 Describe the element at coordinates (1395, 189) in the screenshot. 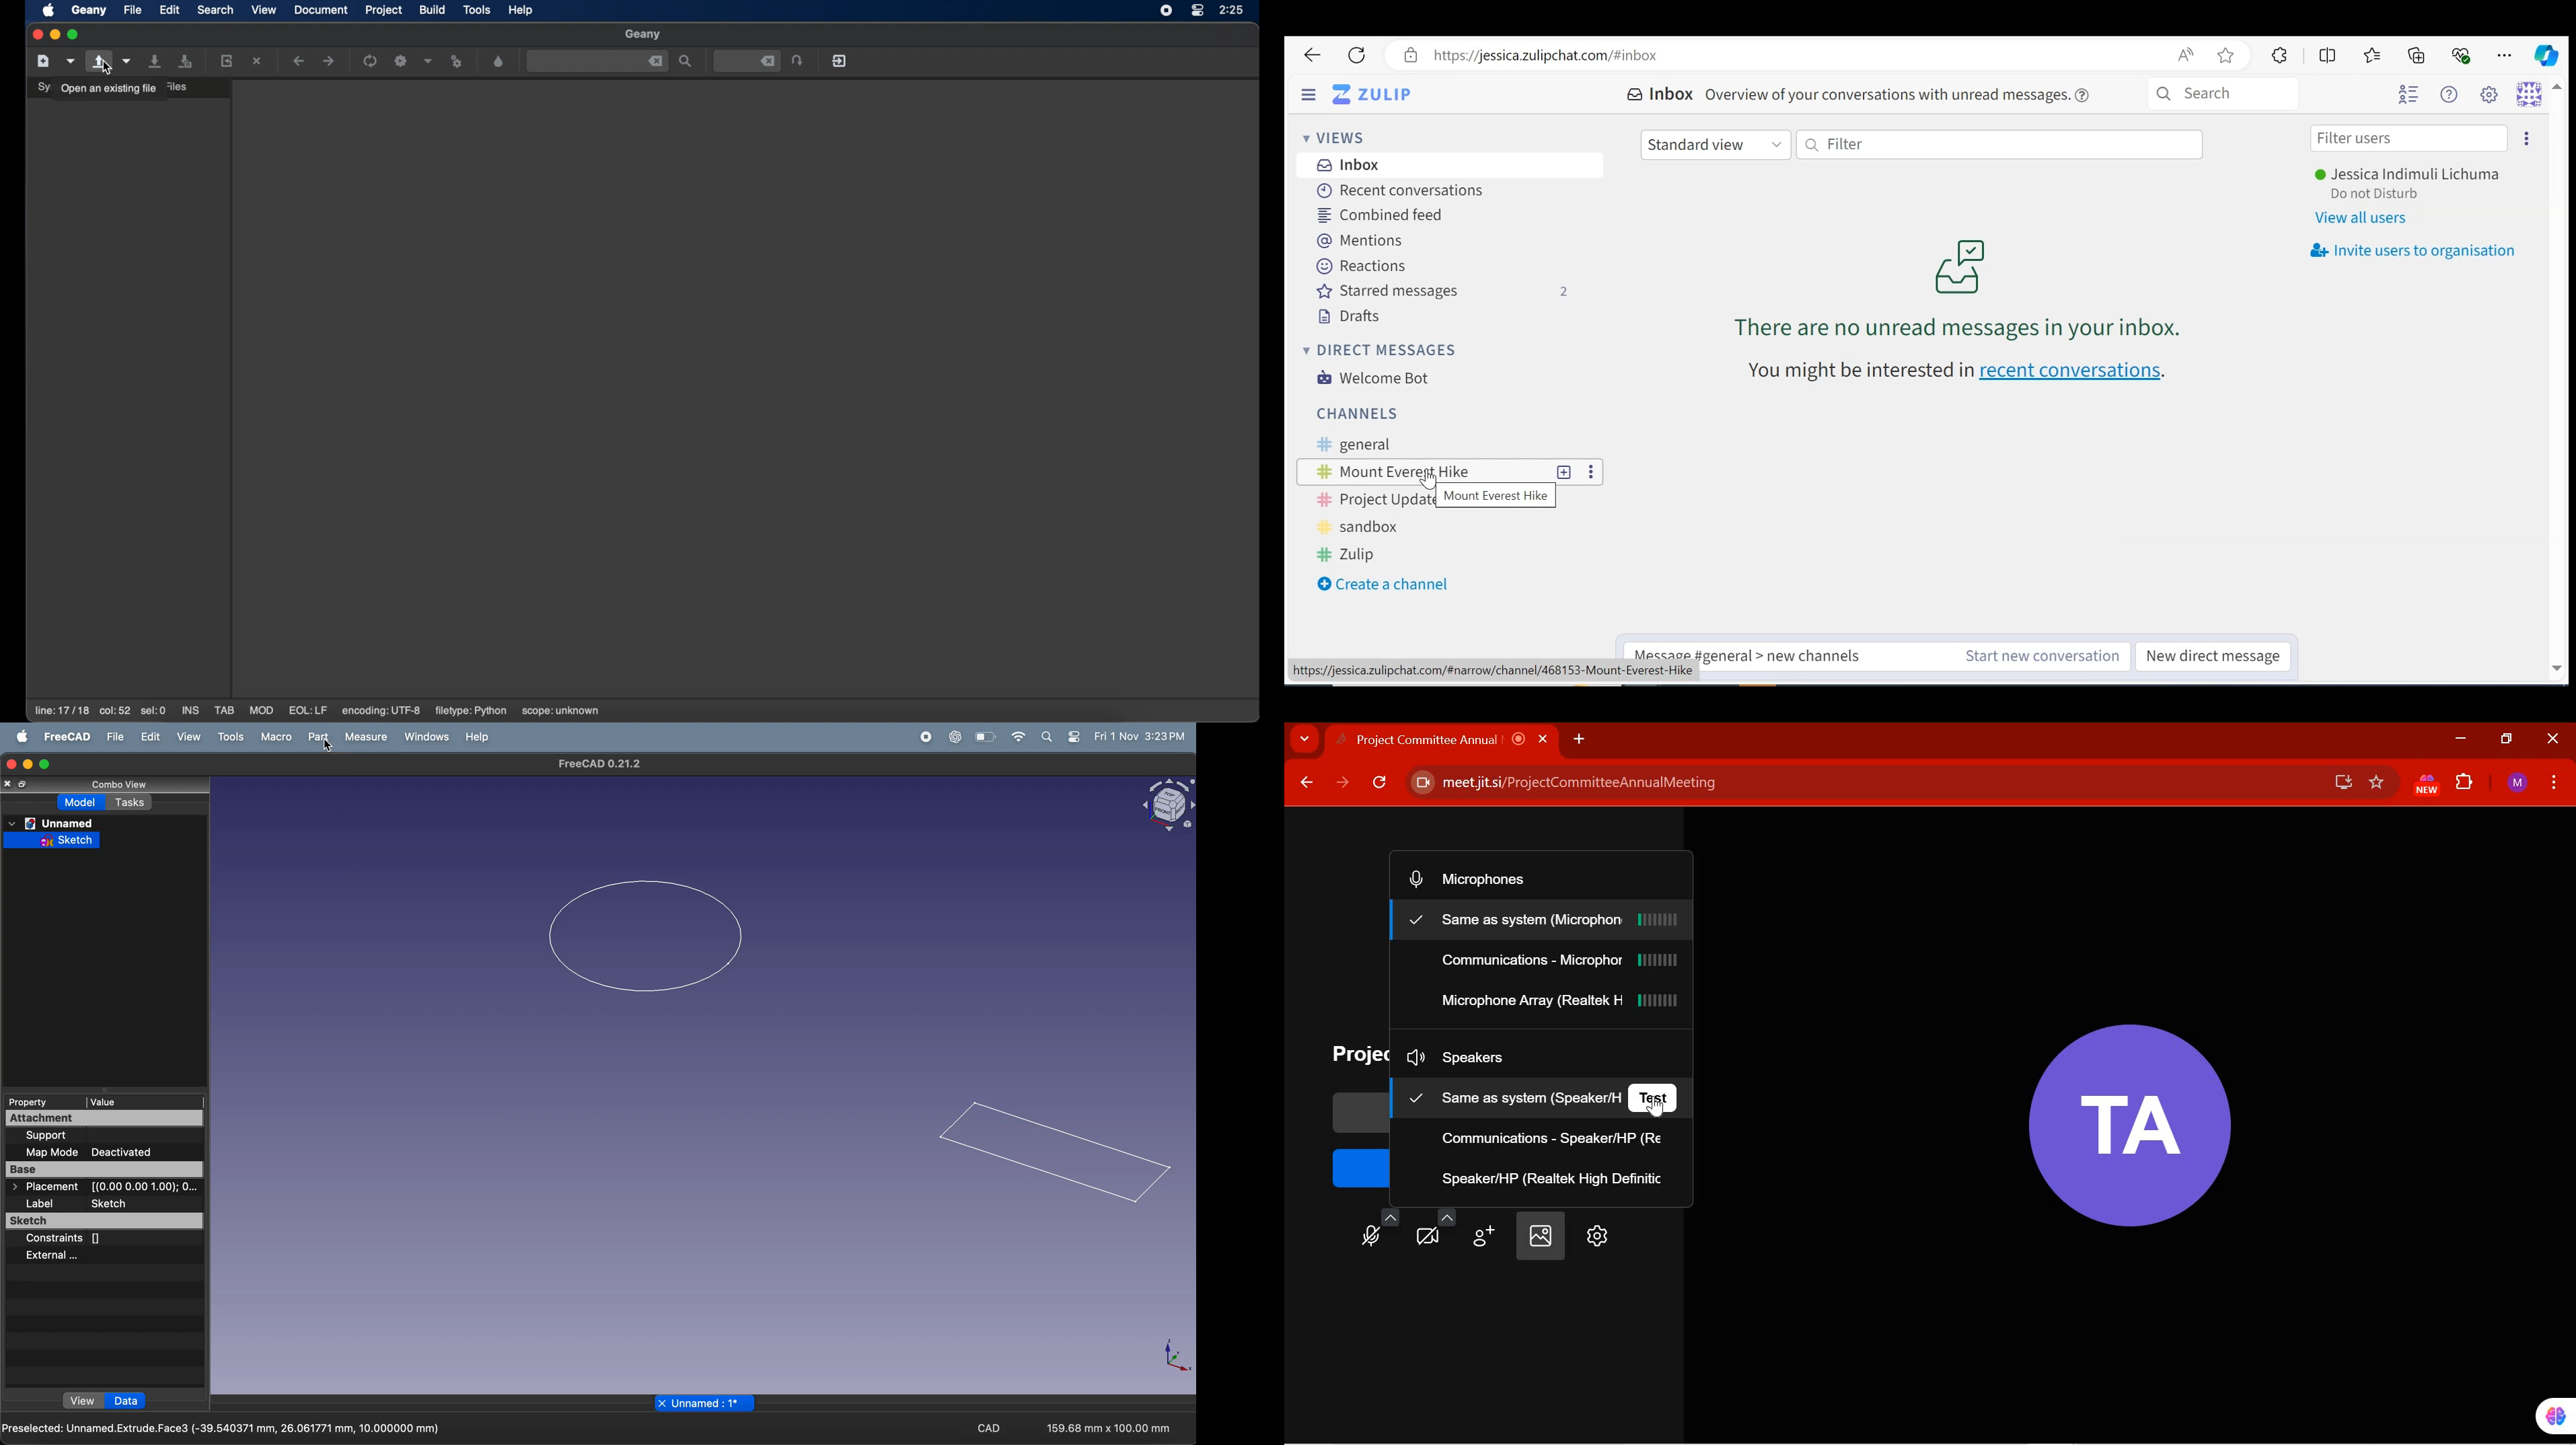

I see `Recent Conversations` at that location.